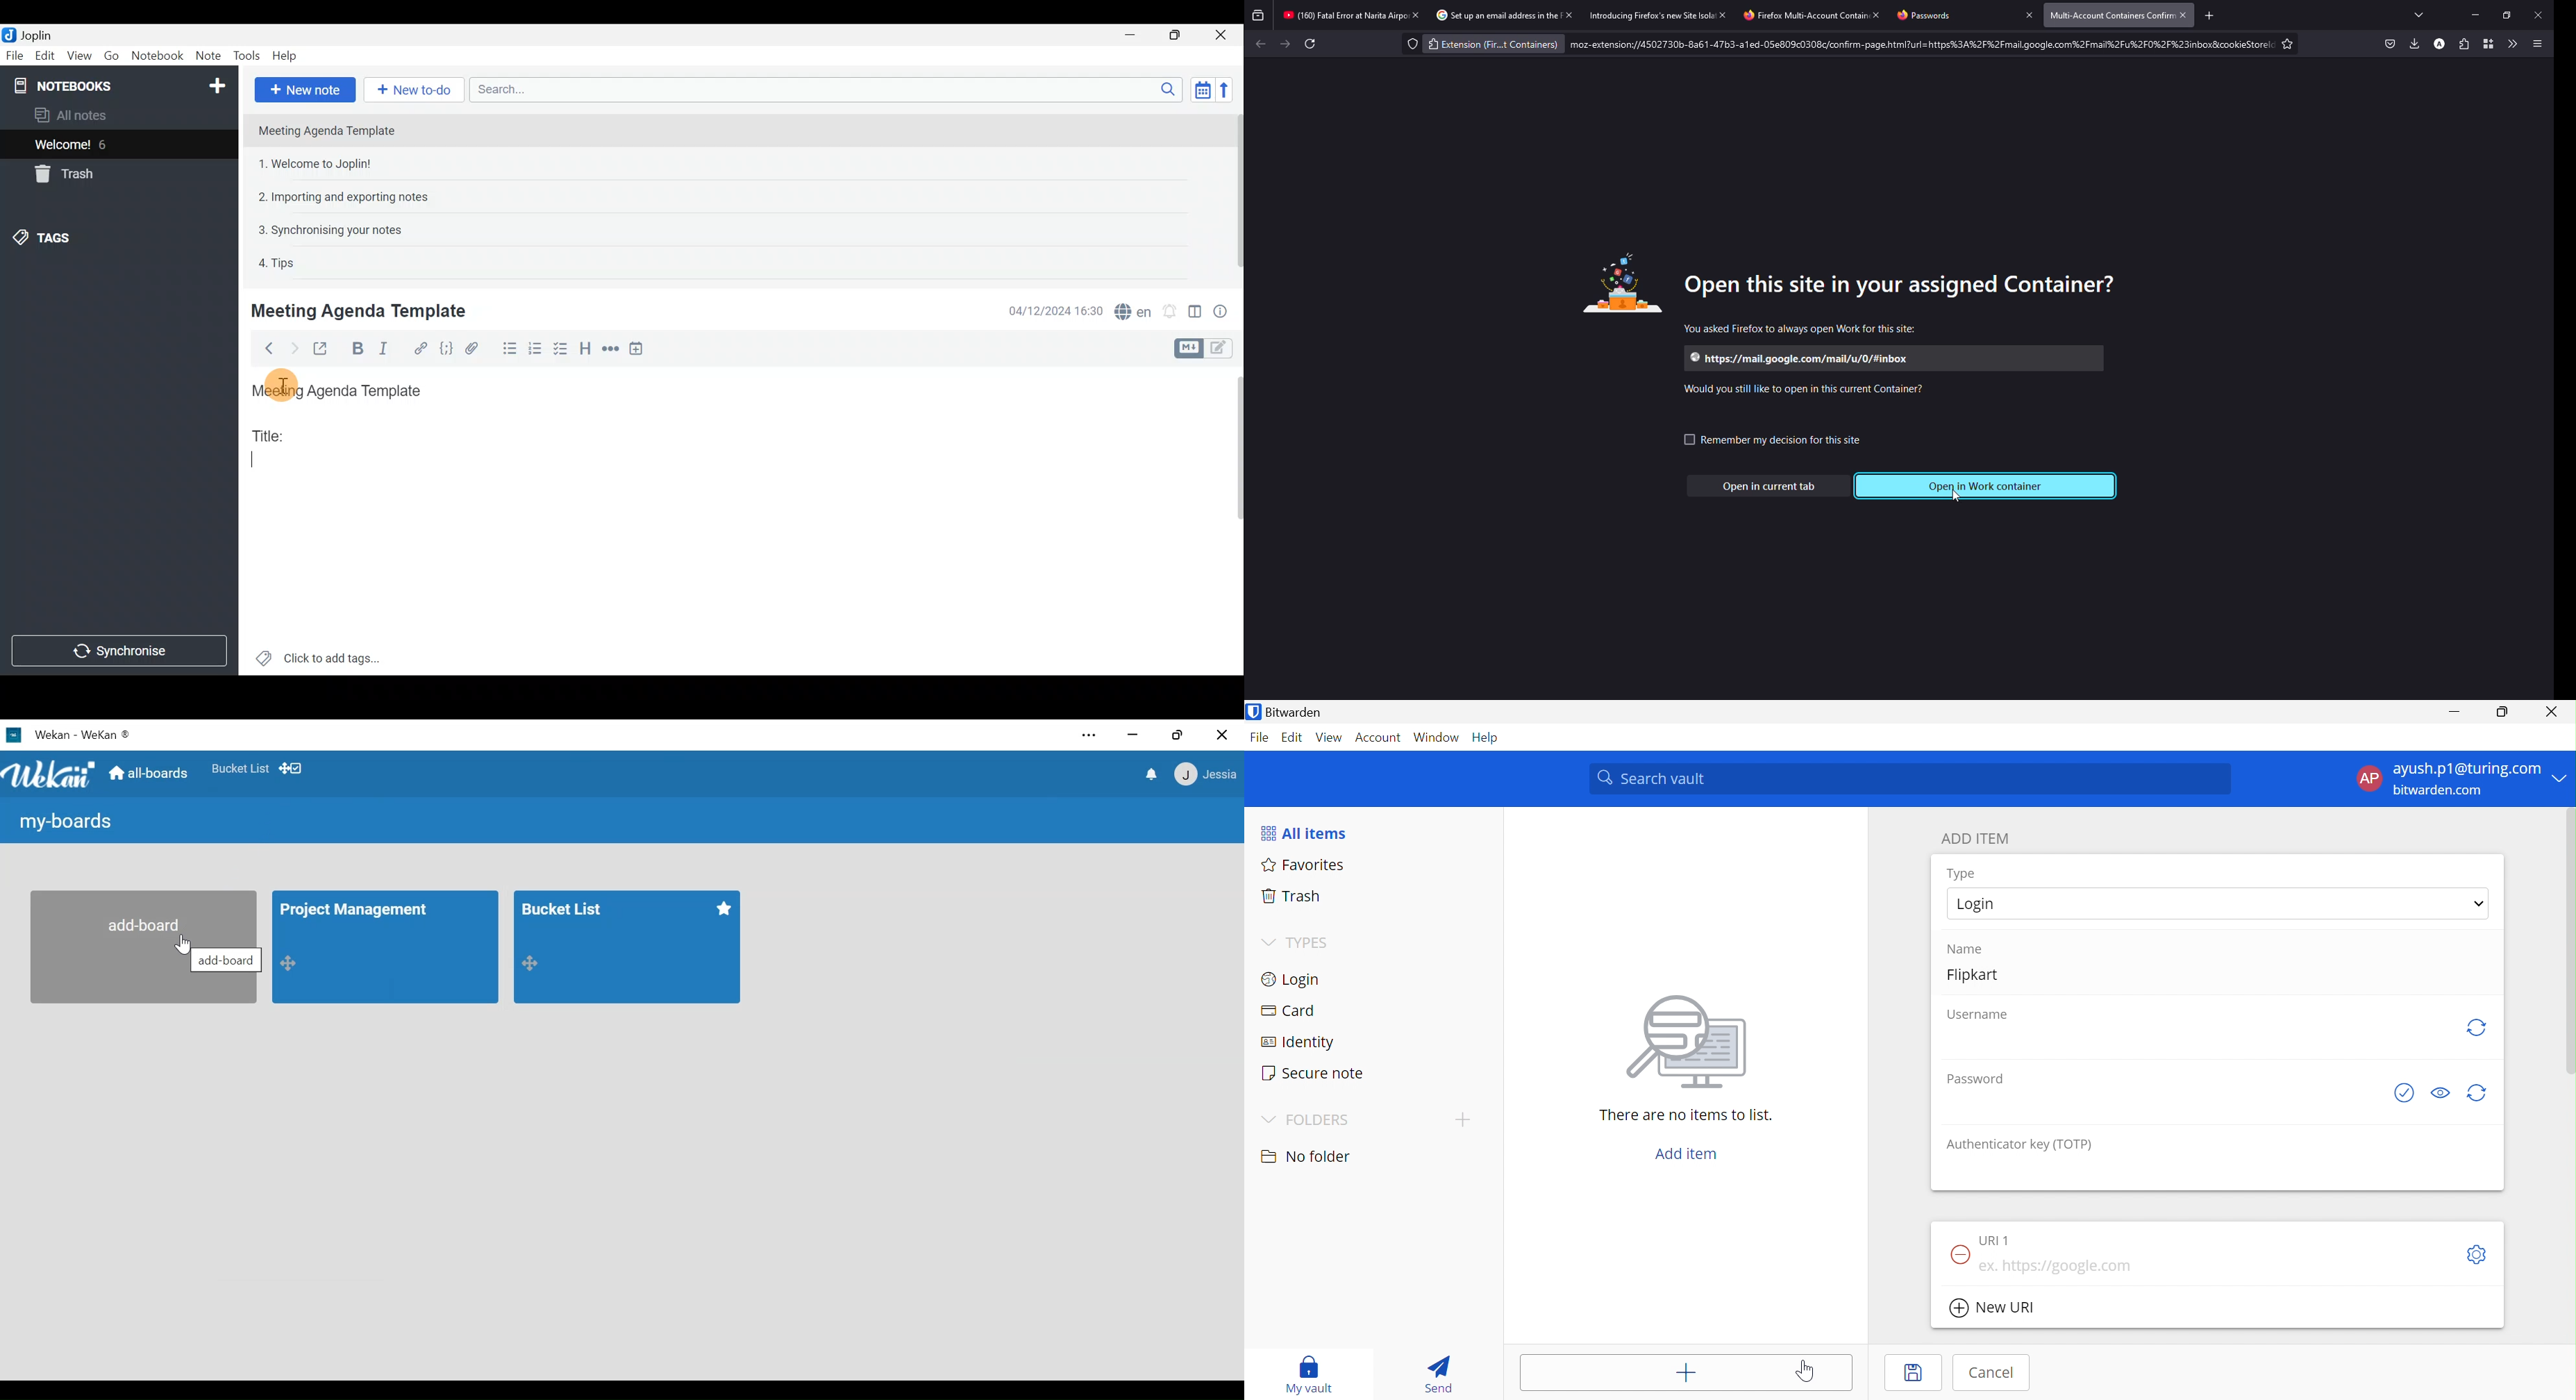 Image resolution: width=2576 pixels, height=1400 pixels. I want to click on notifiation, so click(1150, 775).